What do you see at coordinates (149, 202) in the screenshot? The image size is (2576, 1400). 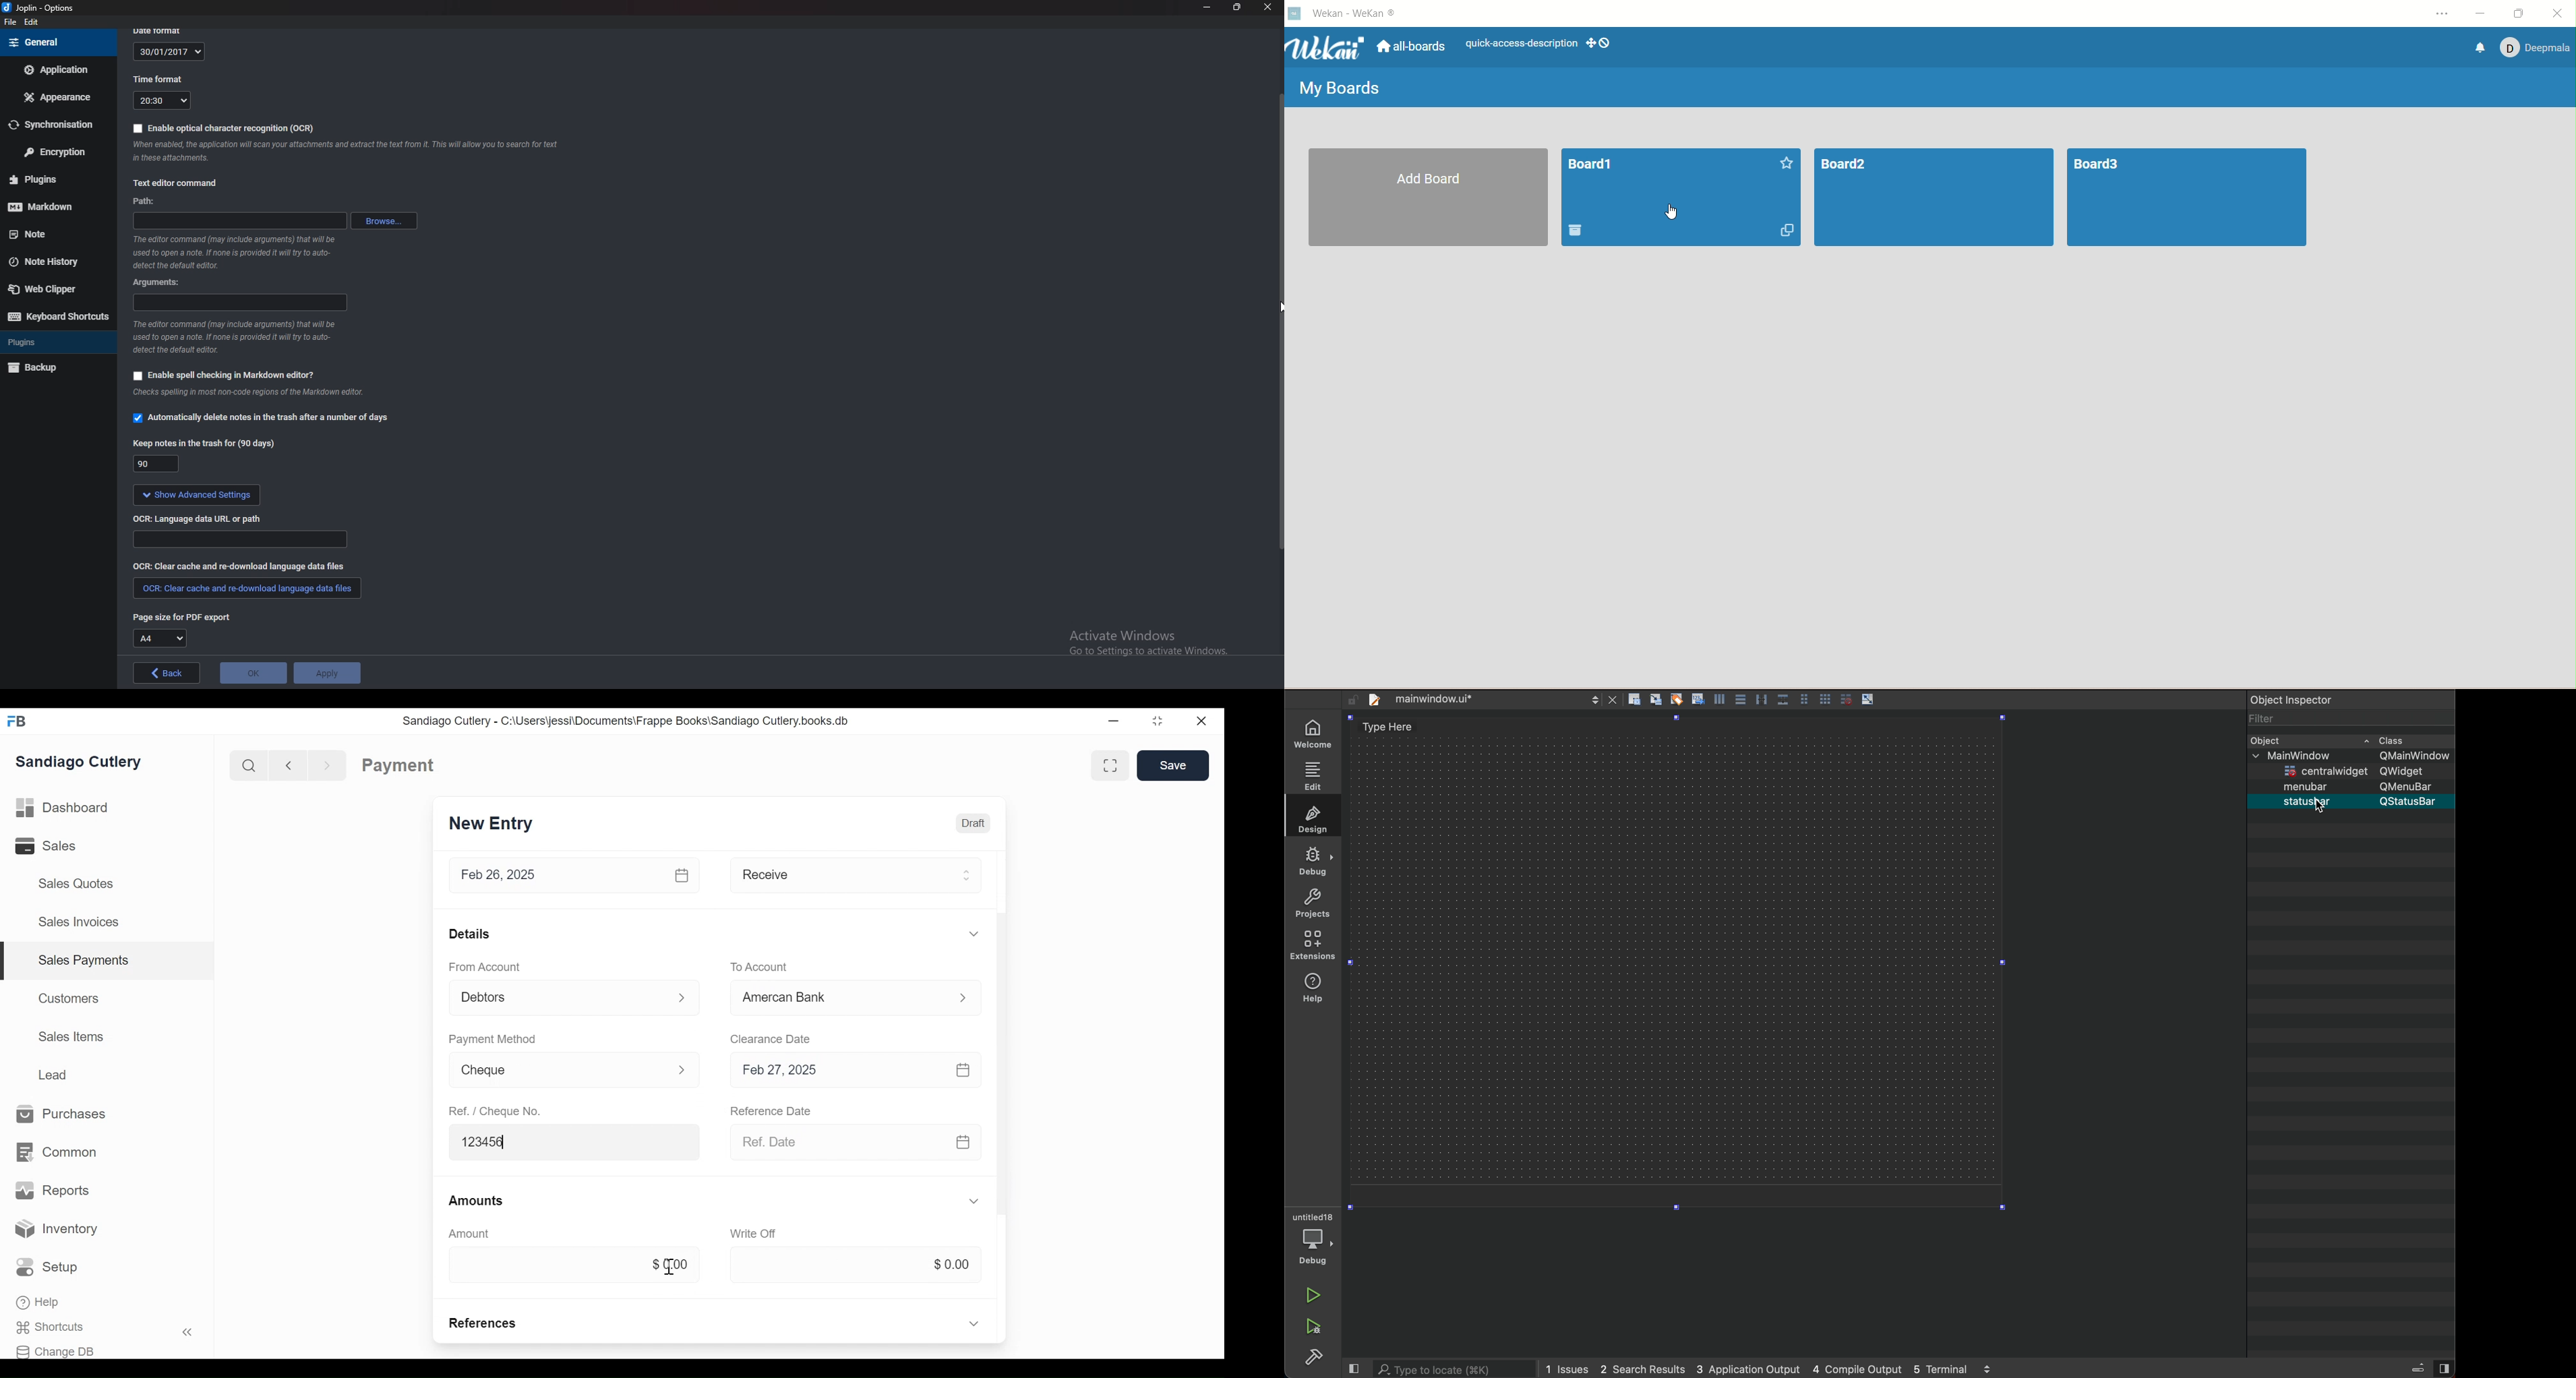 I see `path` at bounding box center [149, 202].